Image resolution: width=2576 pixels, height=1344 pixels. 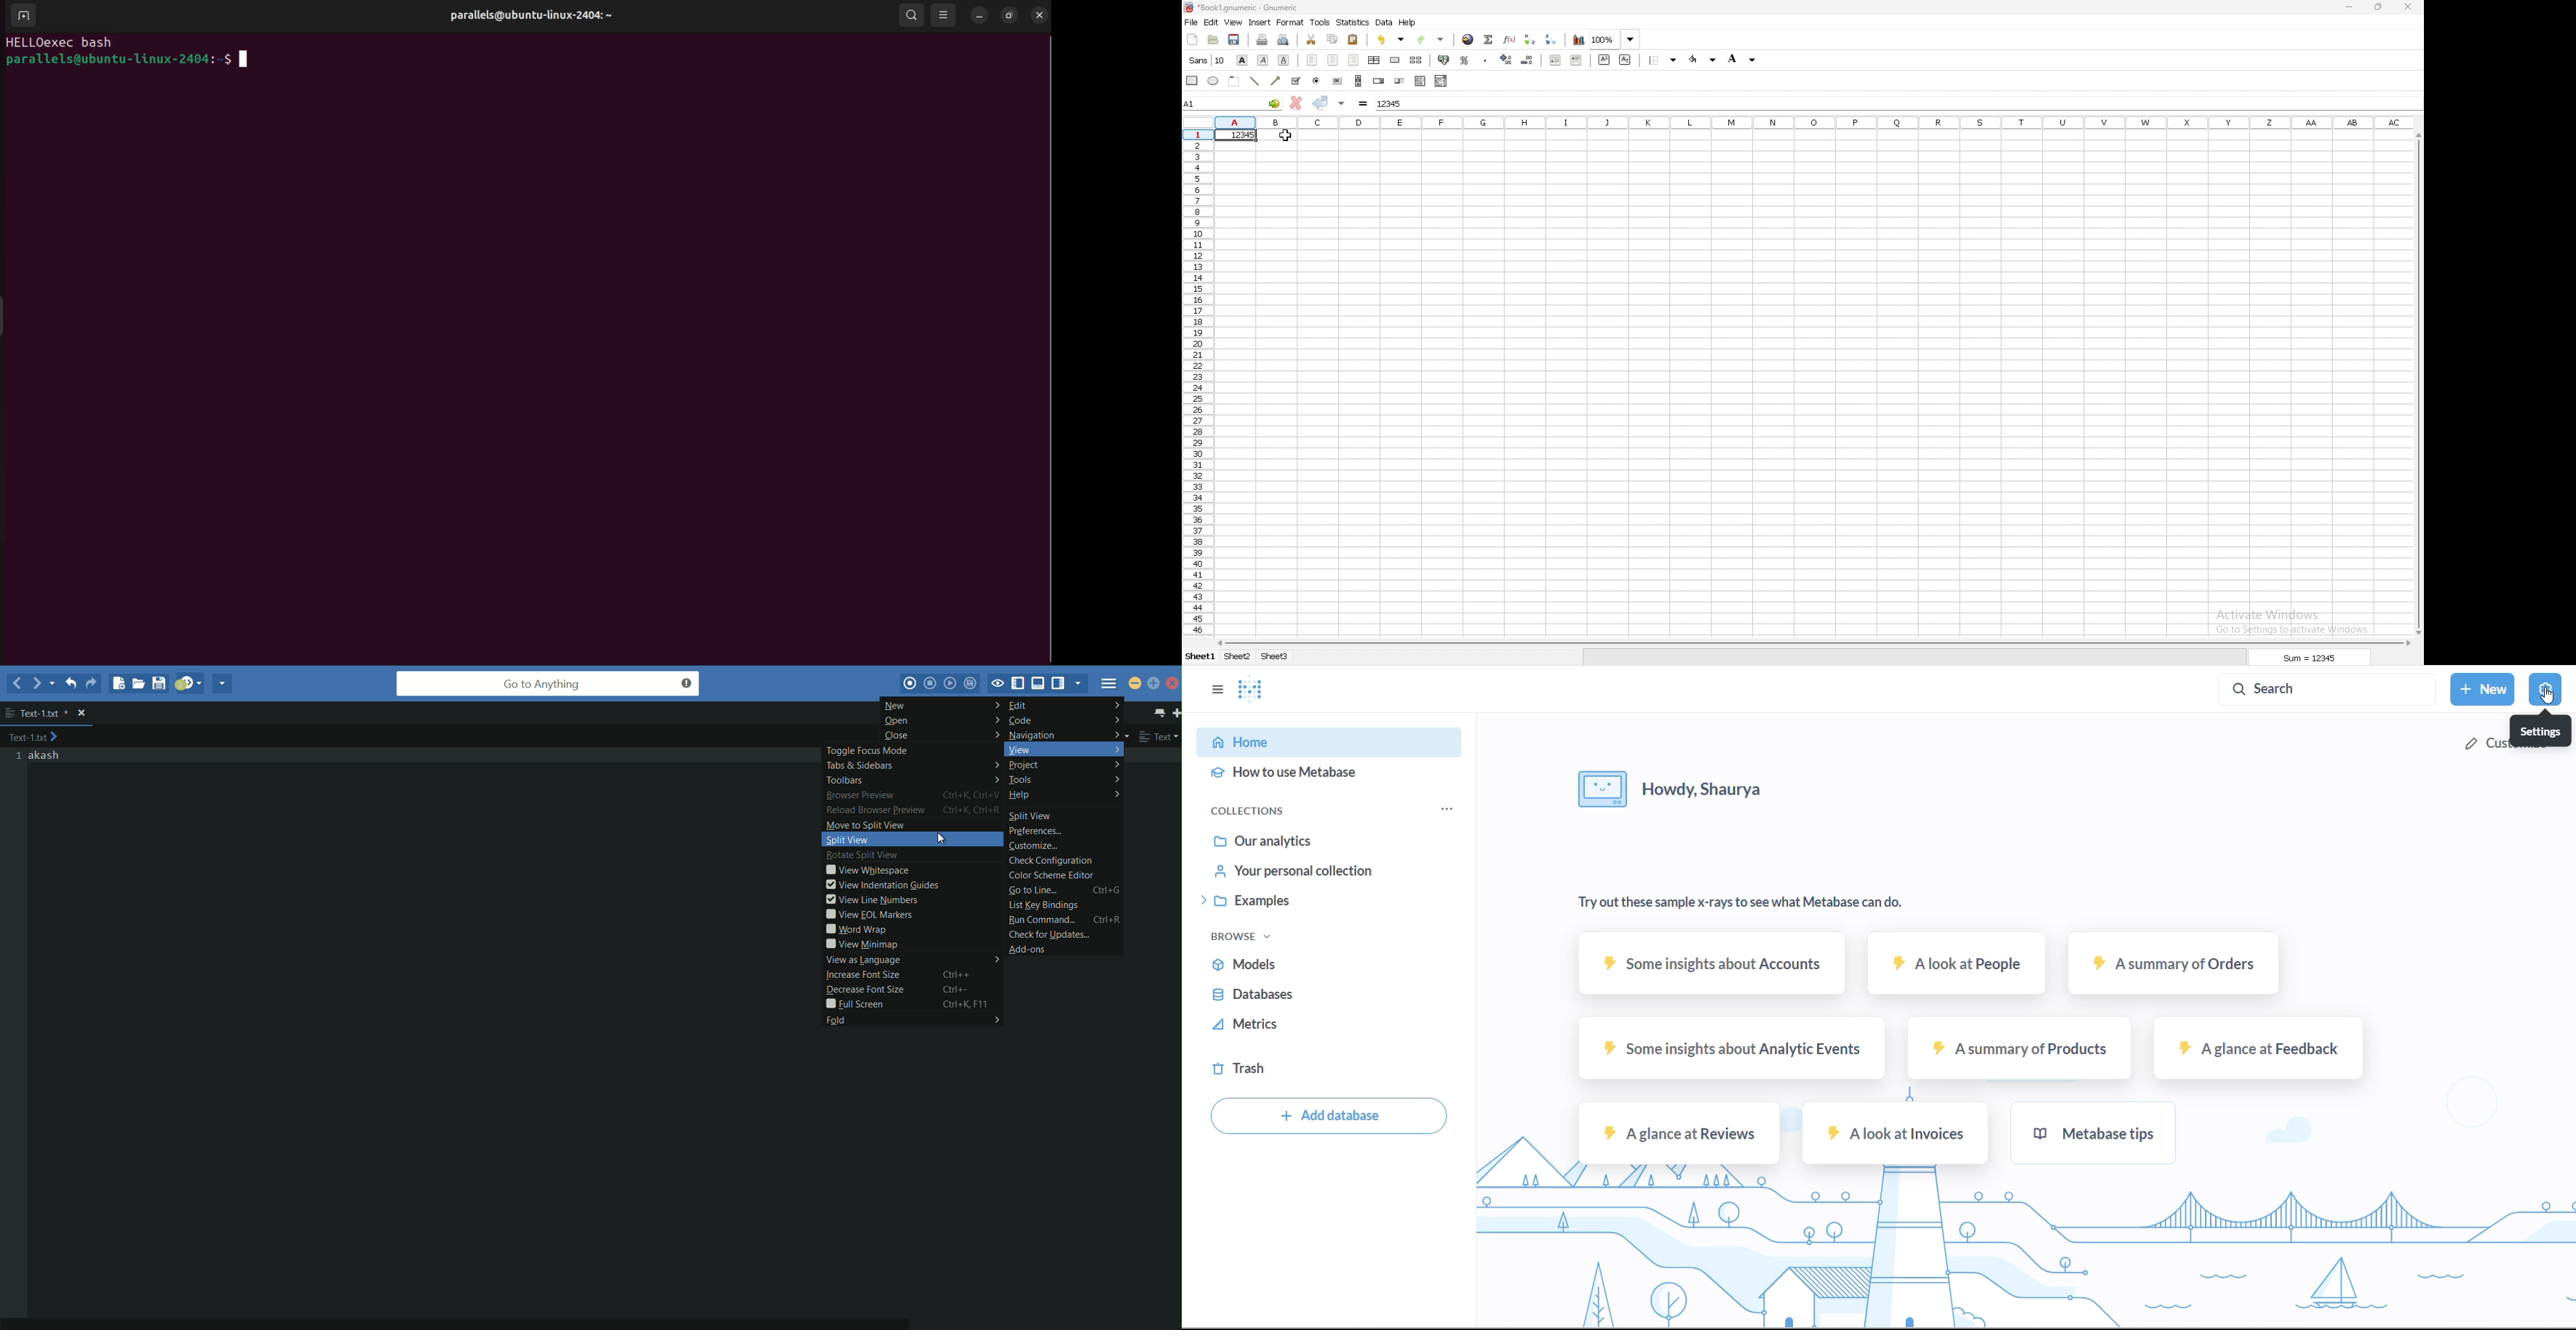 What do you see at coordinates (1579, 40) in the screenshot?
I see `chart` at bounding box center [1579, 40].